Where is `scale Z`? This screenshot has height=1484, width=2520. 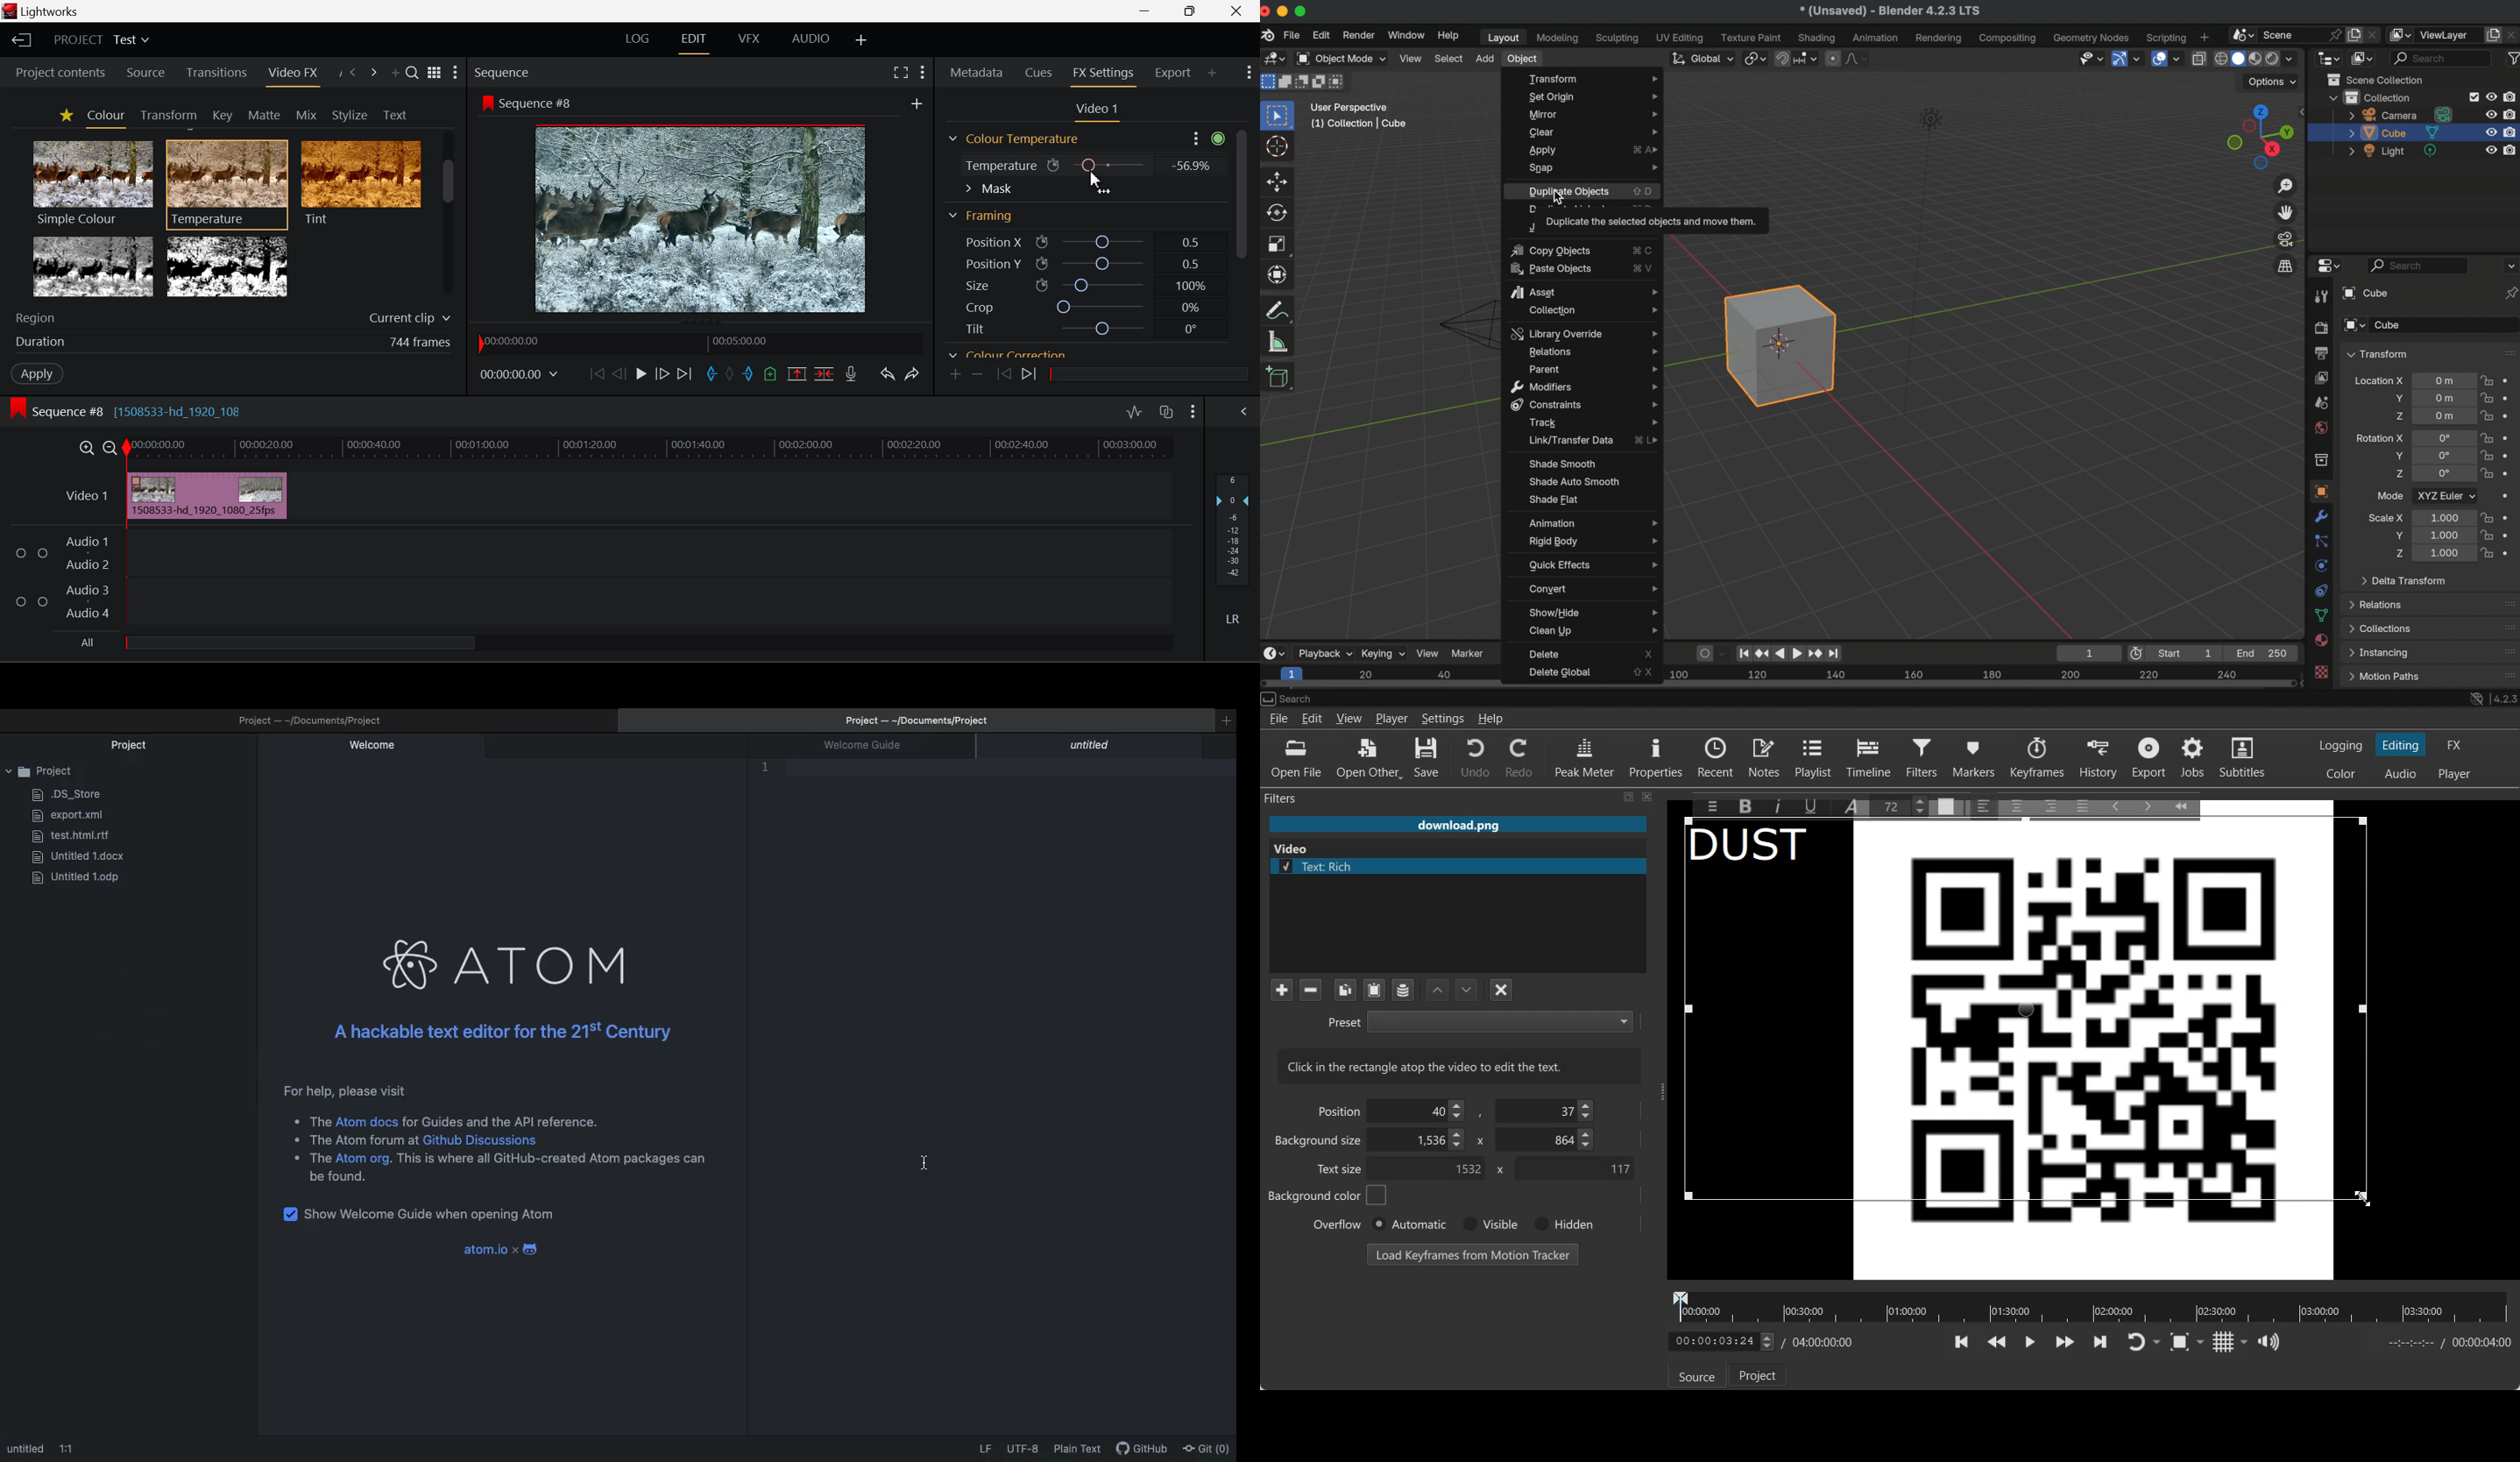 scale Z is located at coordinates (2397, 553).